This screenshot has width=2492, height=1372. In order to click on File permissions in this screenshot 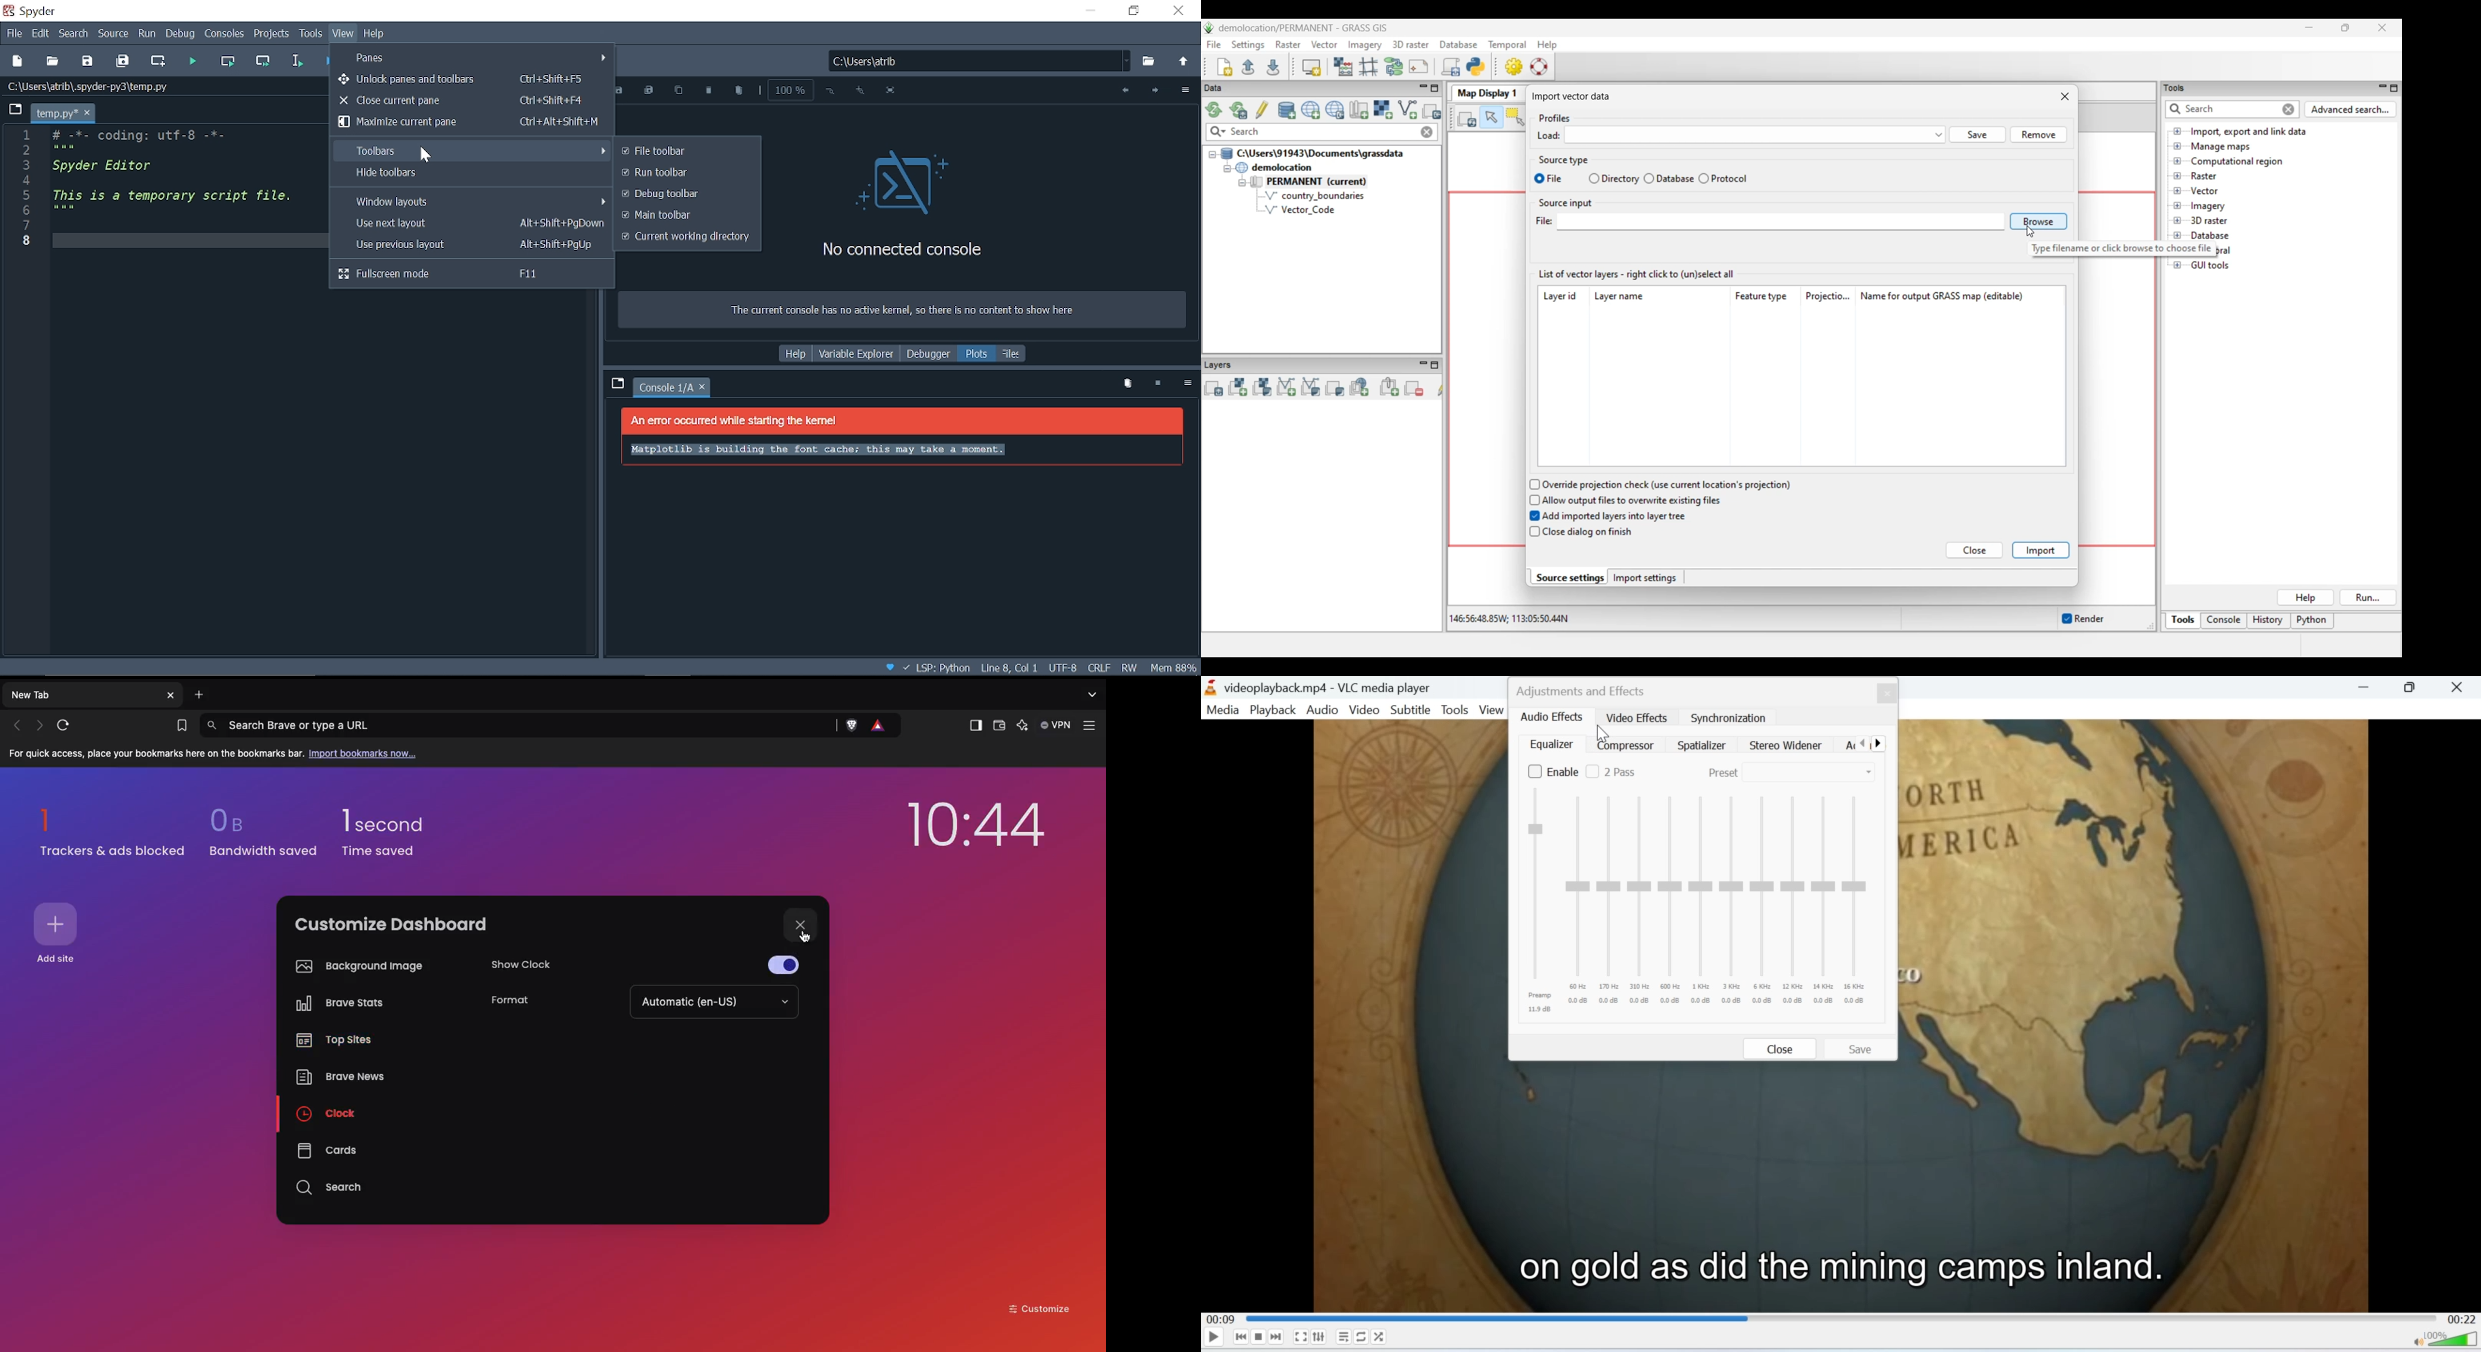, I will do `click(1131, 667)`.